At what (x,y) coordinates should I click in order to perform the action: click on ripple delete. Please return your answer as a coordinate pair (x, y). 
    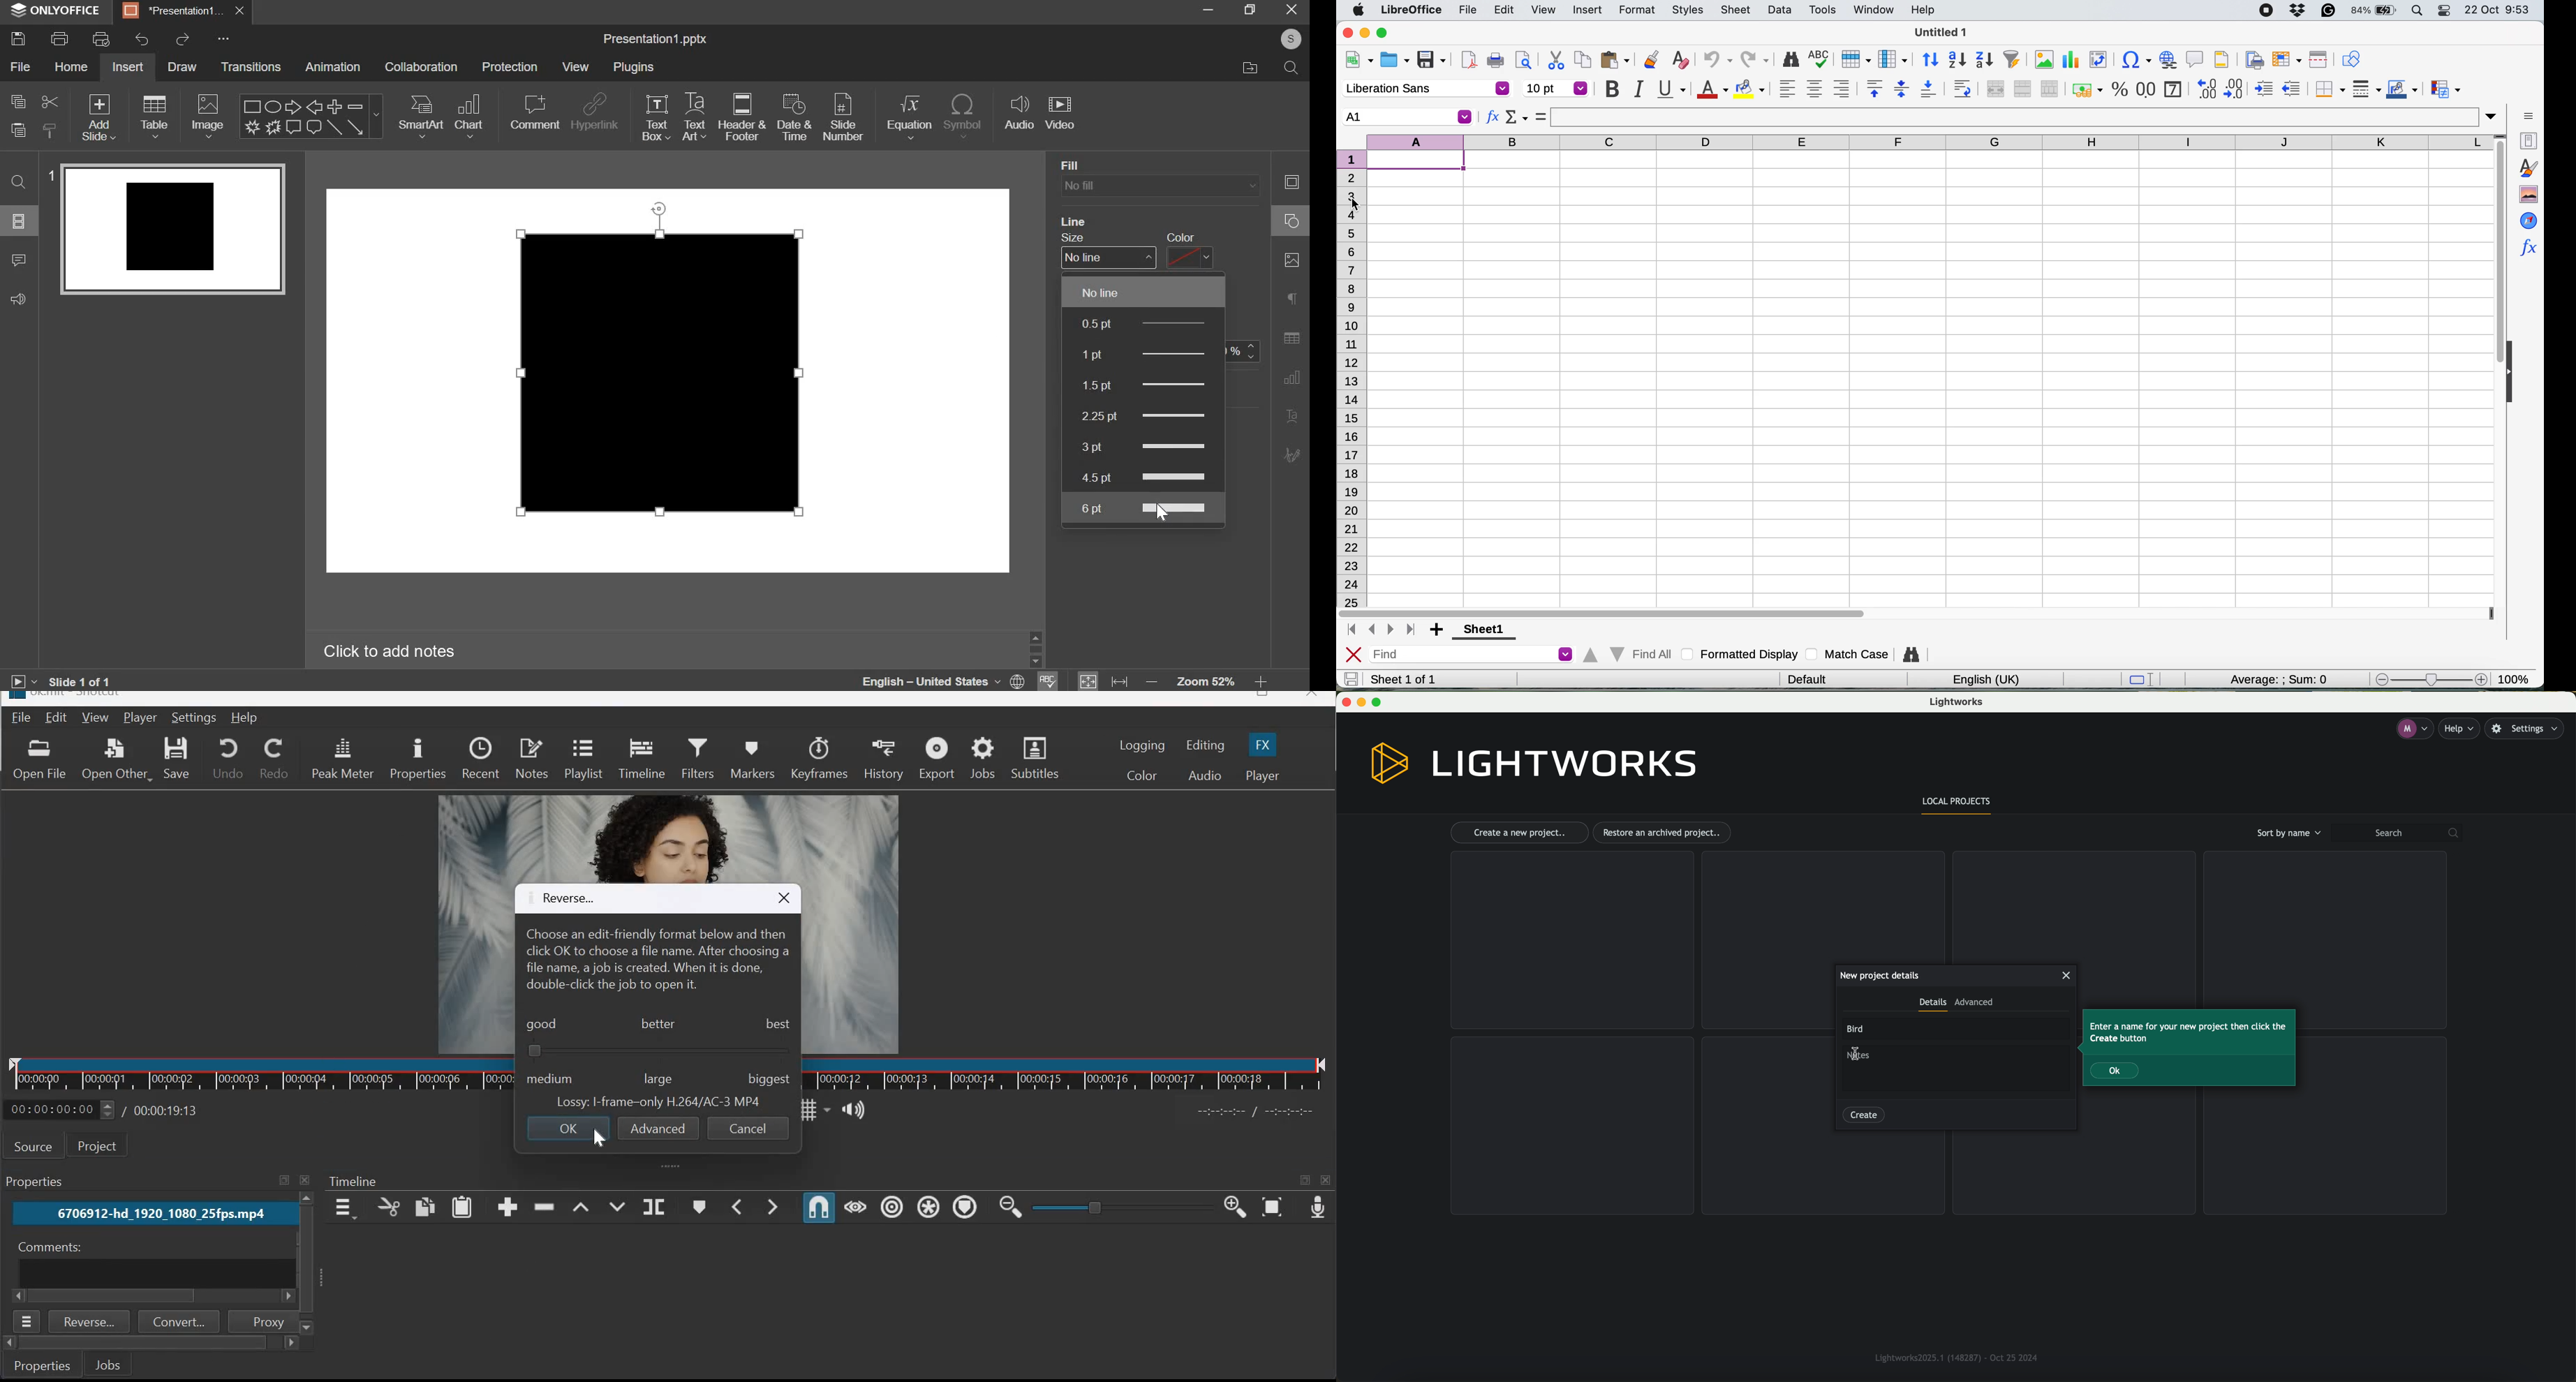
    Looking at the image, I should click on (546, 1208).